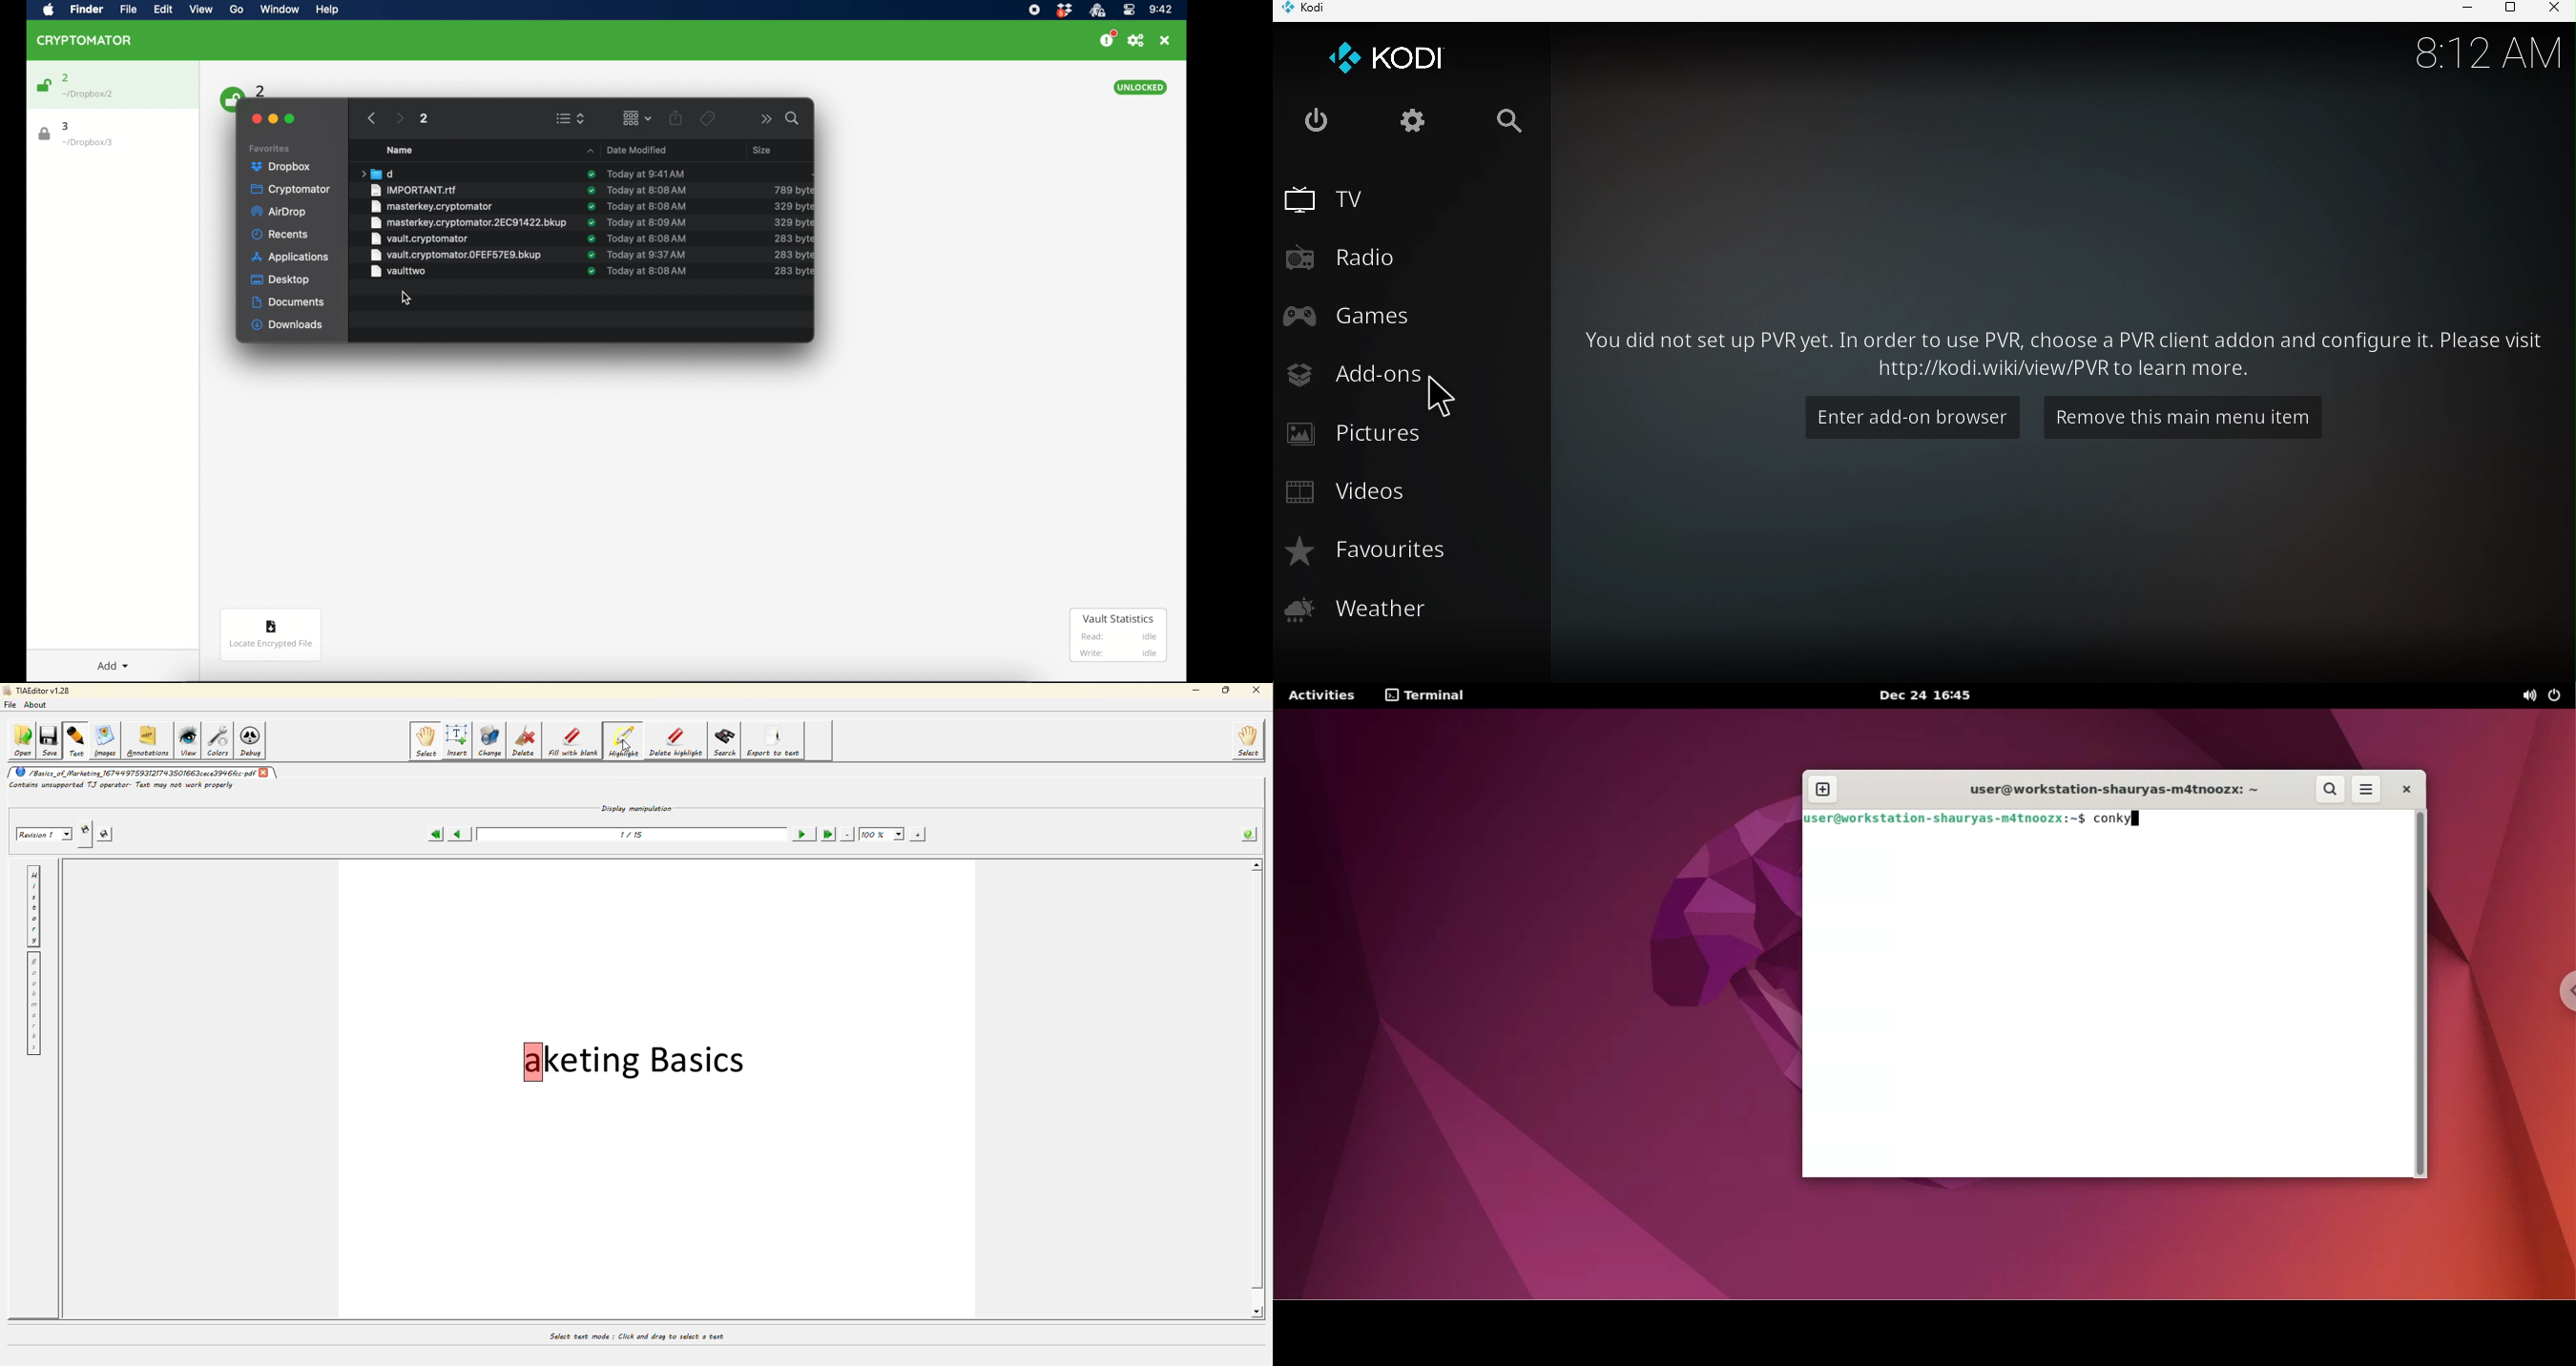 This screenshot has height=1372, width=2576. Describe the element at coordinates (1356, 254) in the screenshot. I see `Radio` at that location.